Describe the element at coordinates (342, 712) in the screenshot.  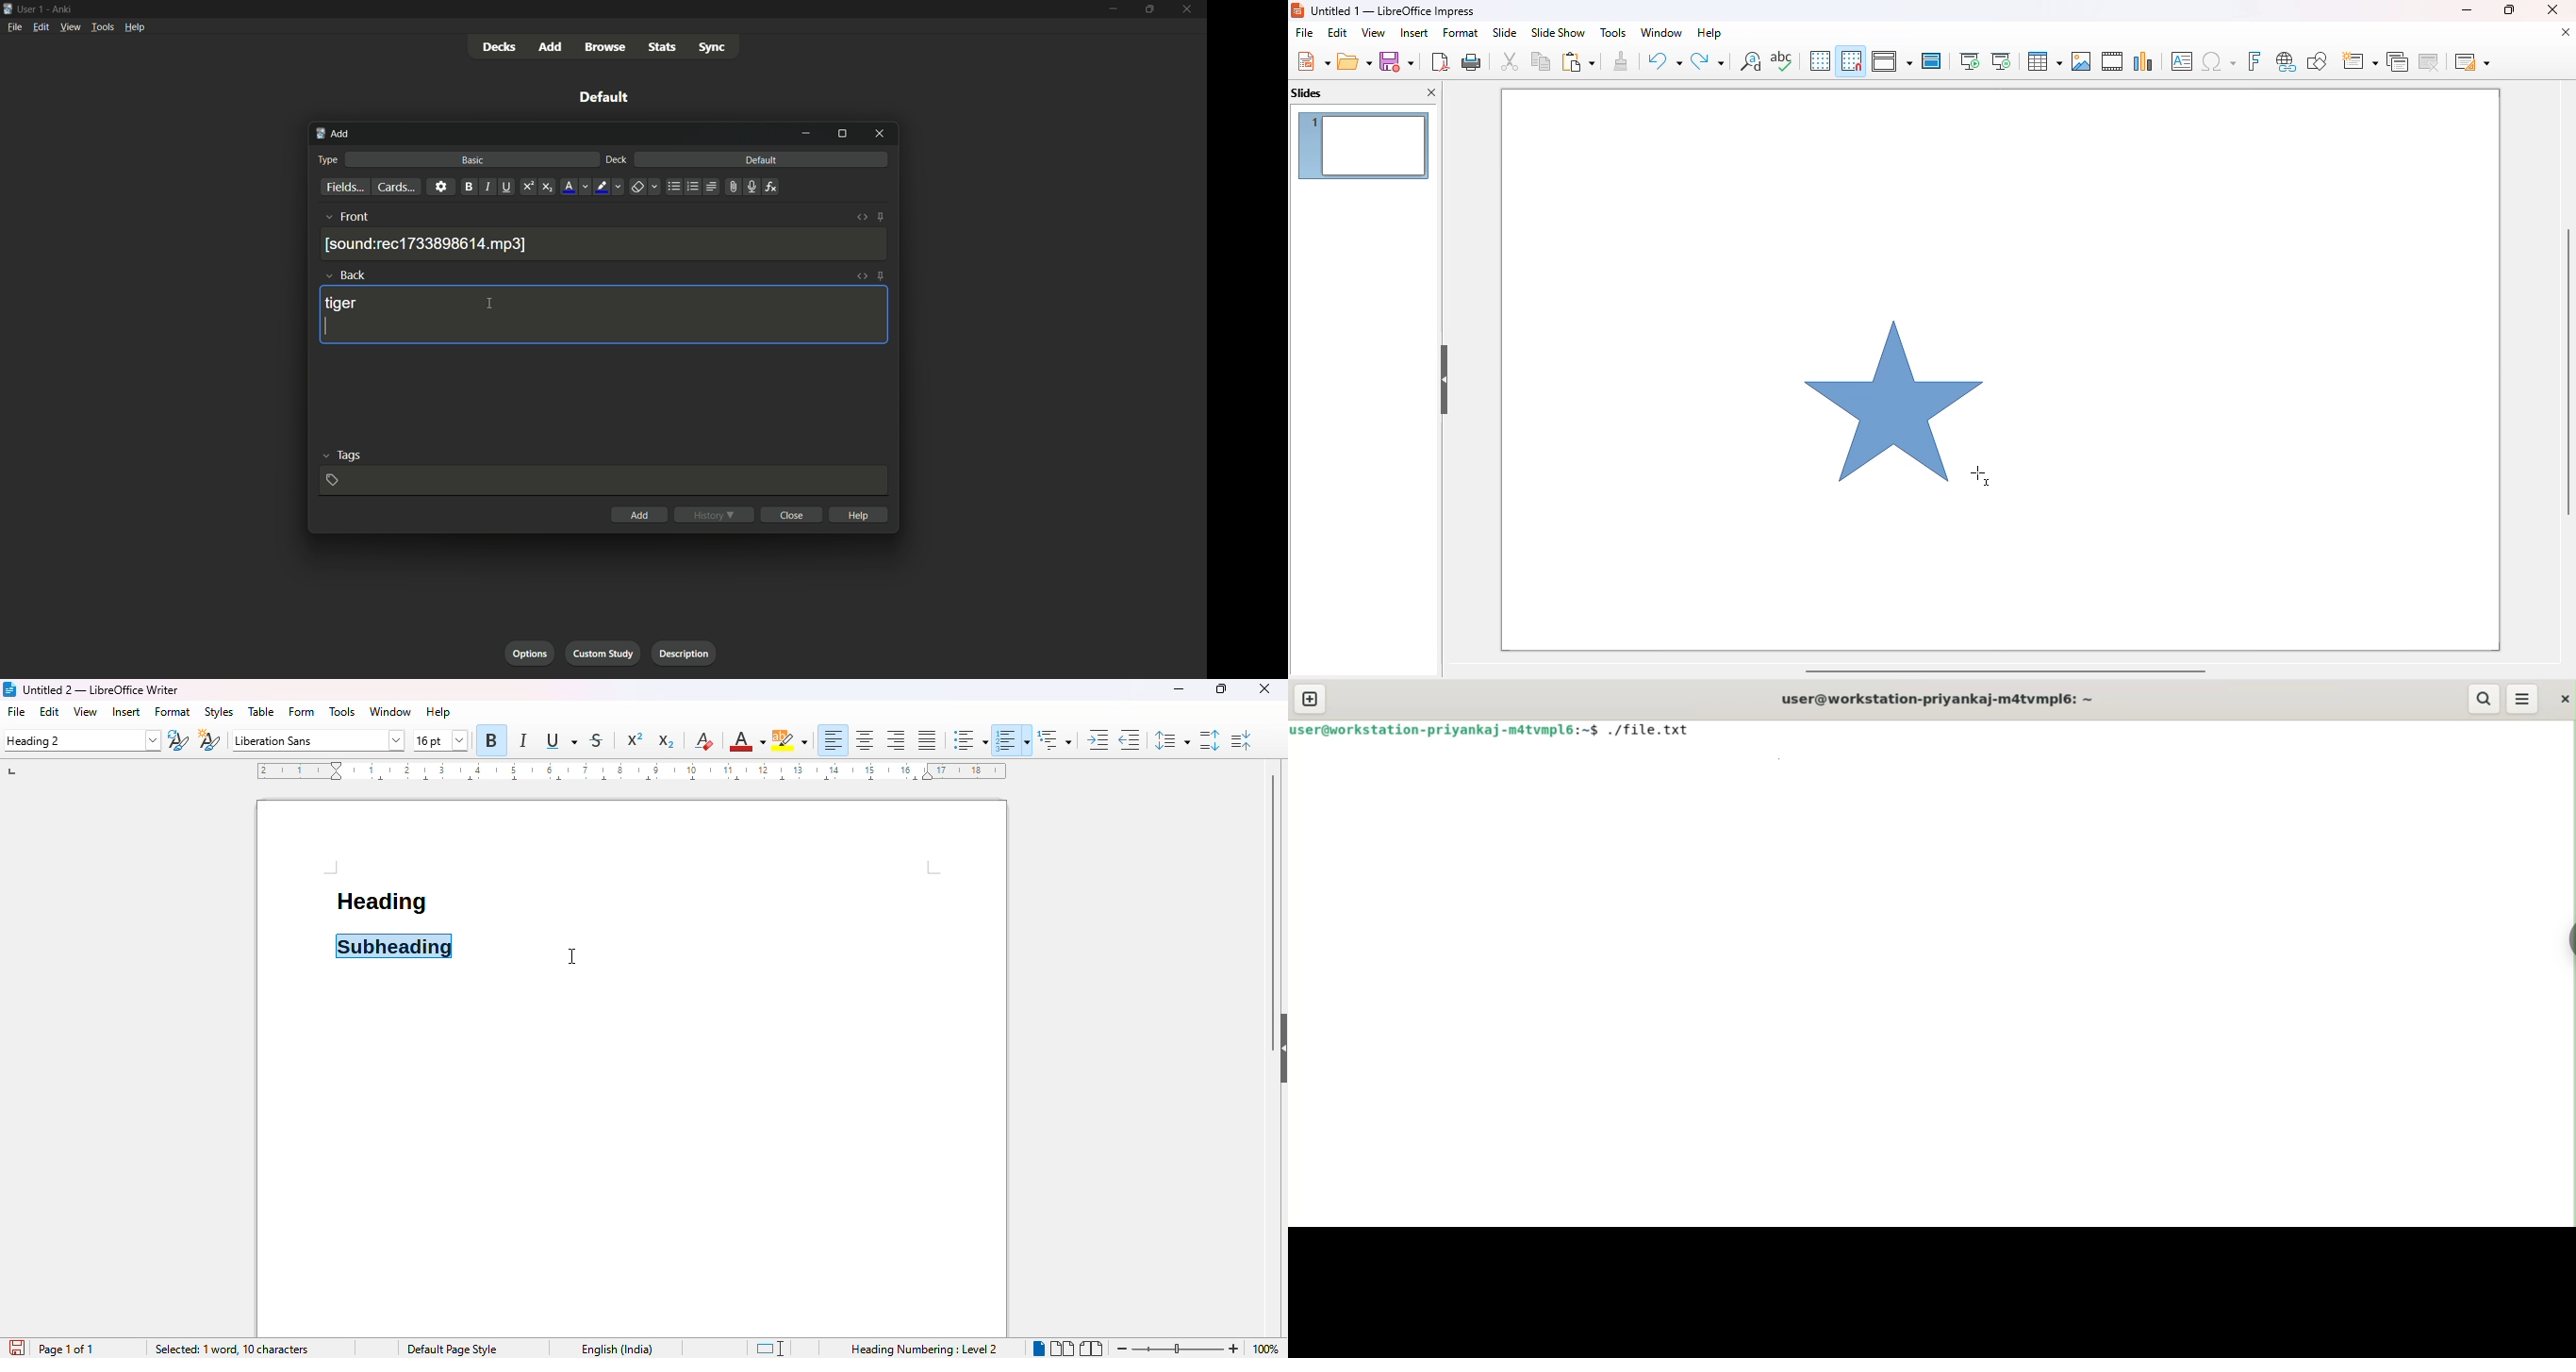
I see `tools` at that location.